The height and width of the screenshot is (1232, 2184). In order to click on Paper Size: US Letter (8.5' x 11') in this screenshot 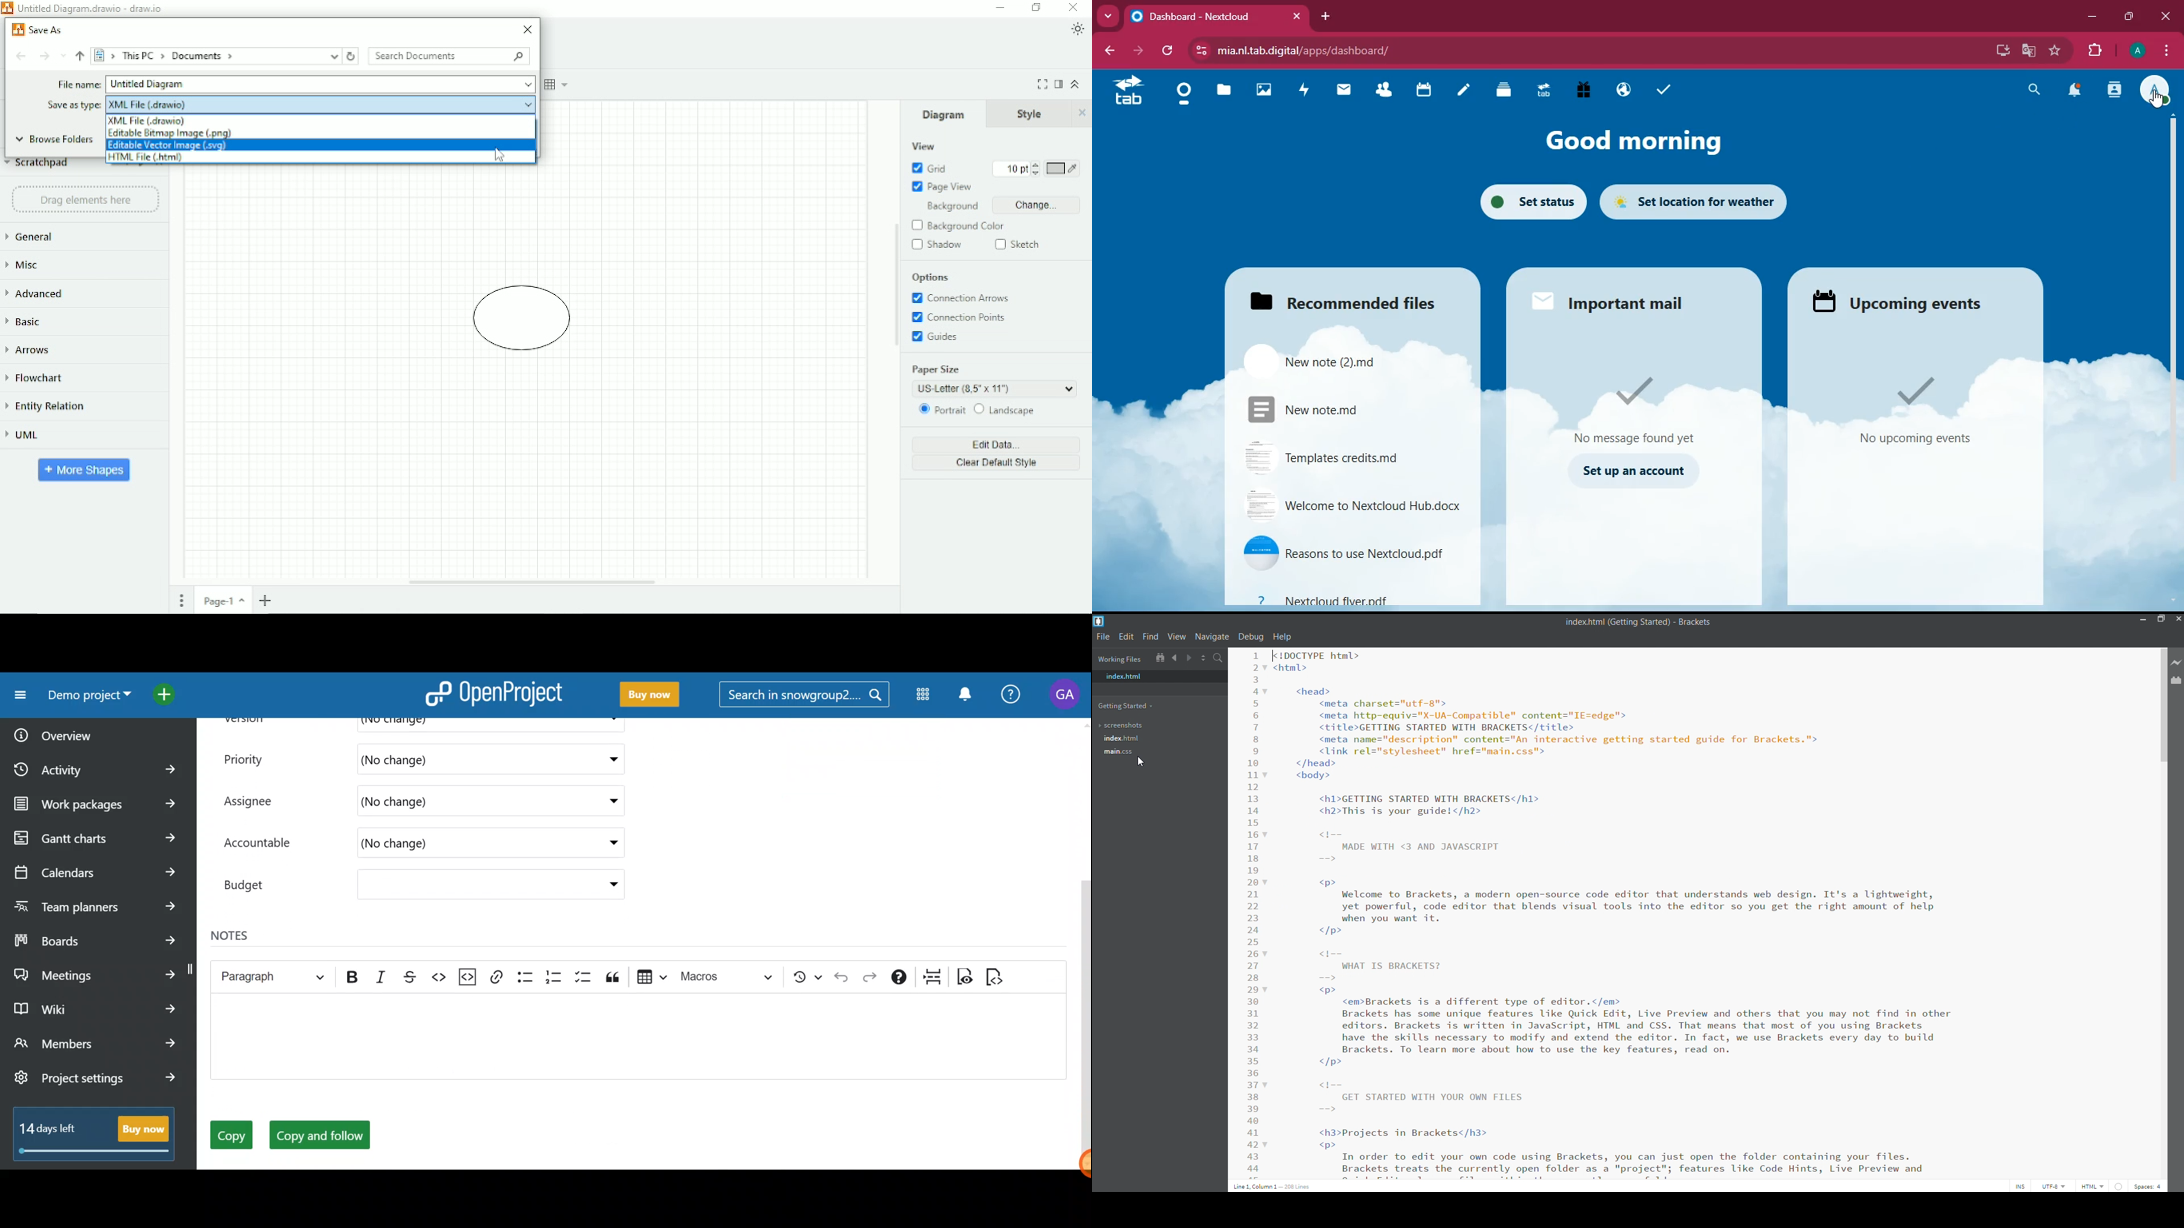, I will do `click(998, 380)`.